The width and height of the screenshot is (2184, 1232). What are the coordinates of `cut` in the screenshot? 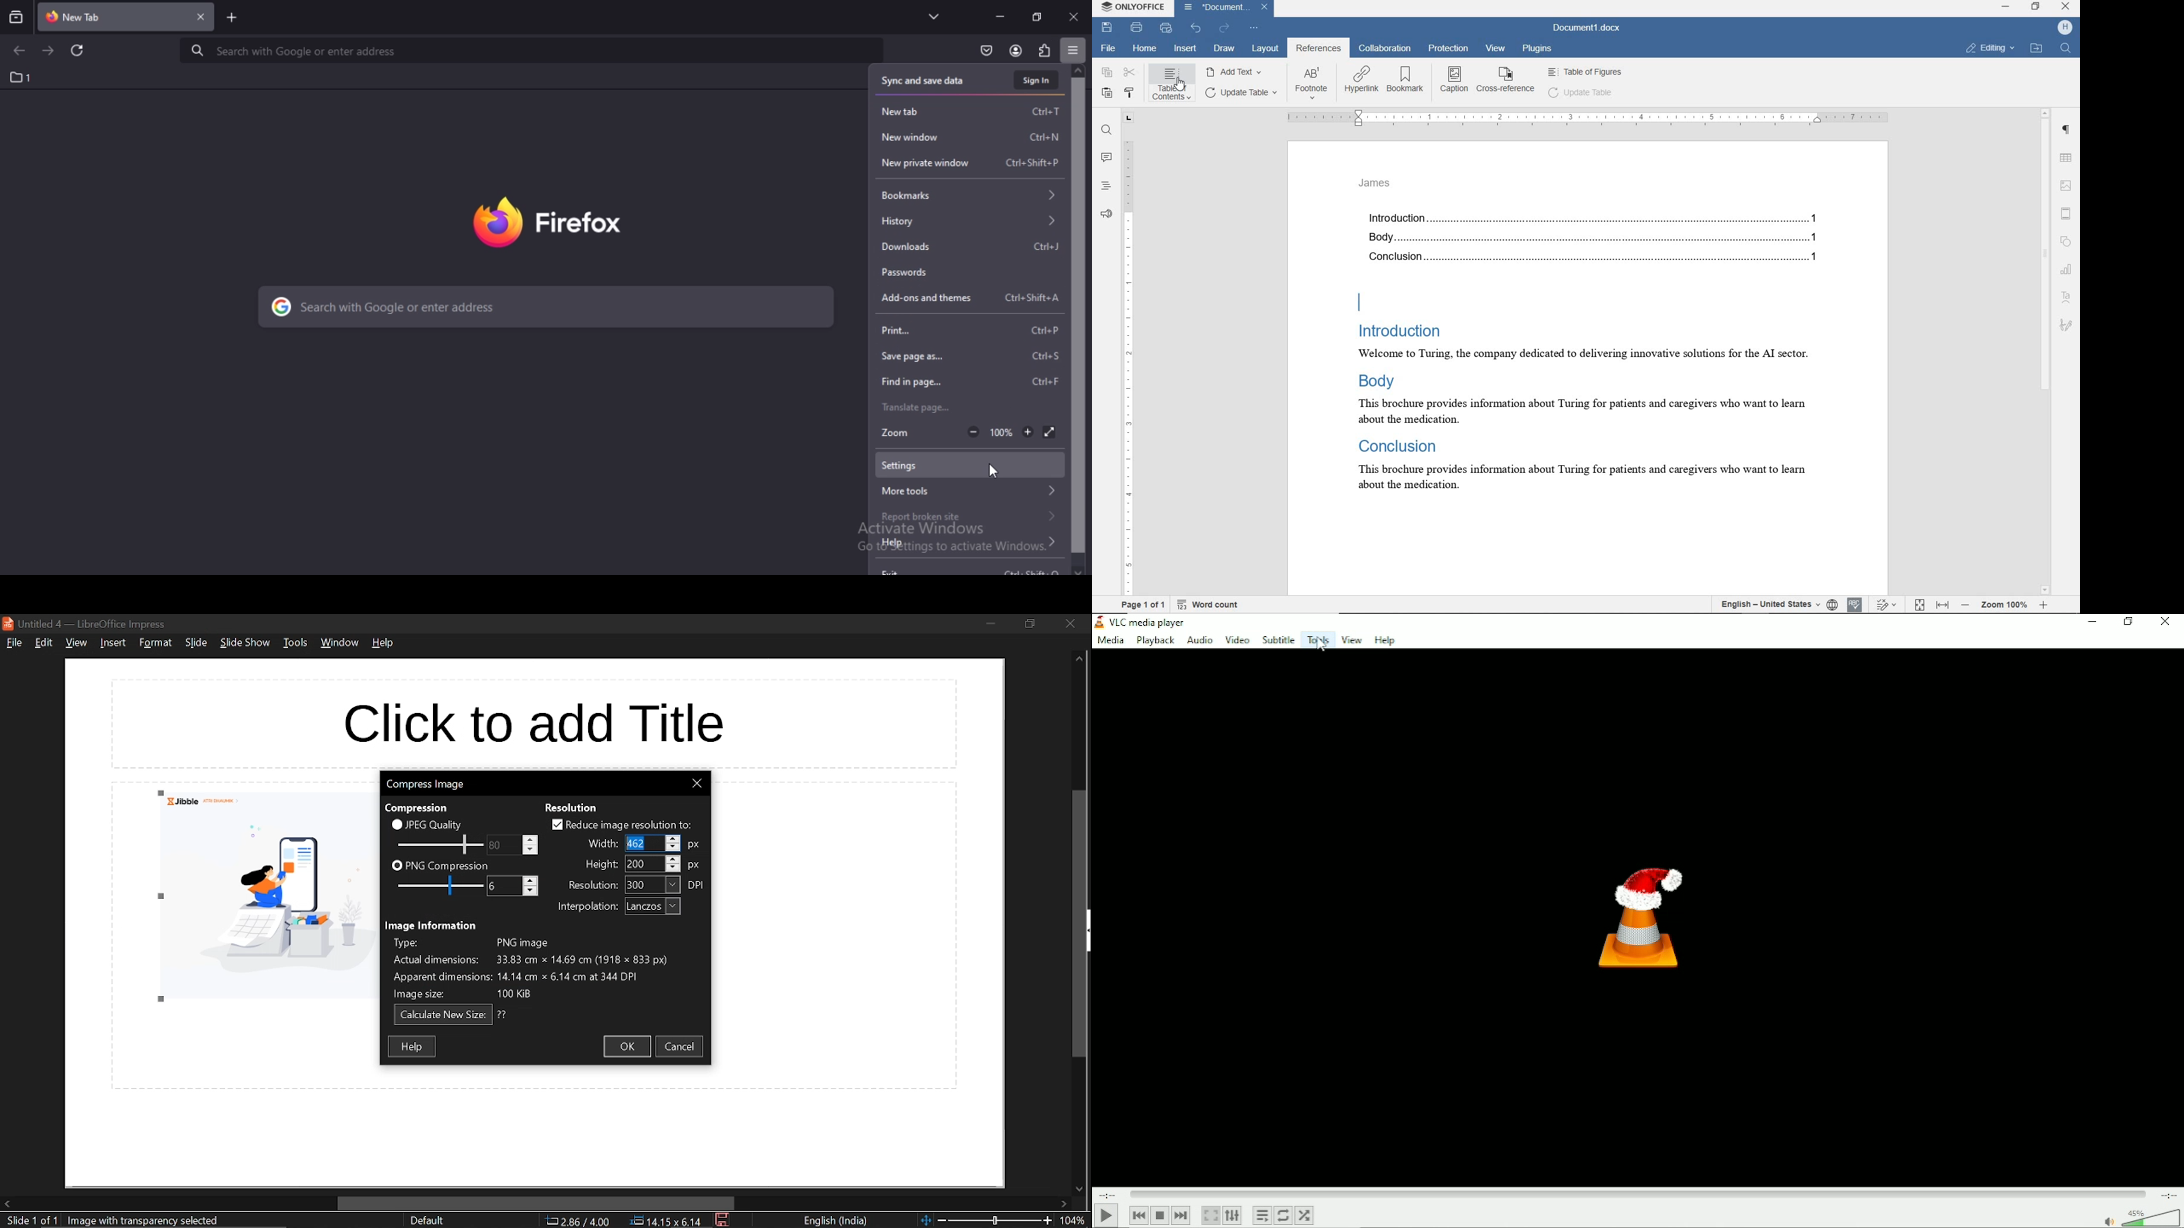 It's located at (1129, 74).